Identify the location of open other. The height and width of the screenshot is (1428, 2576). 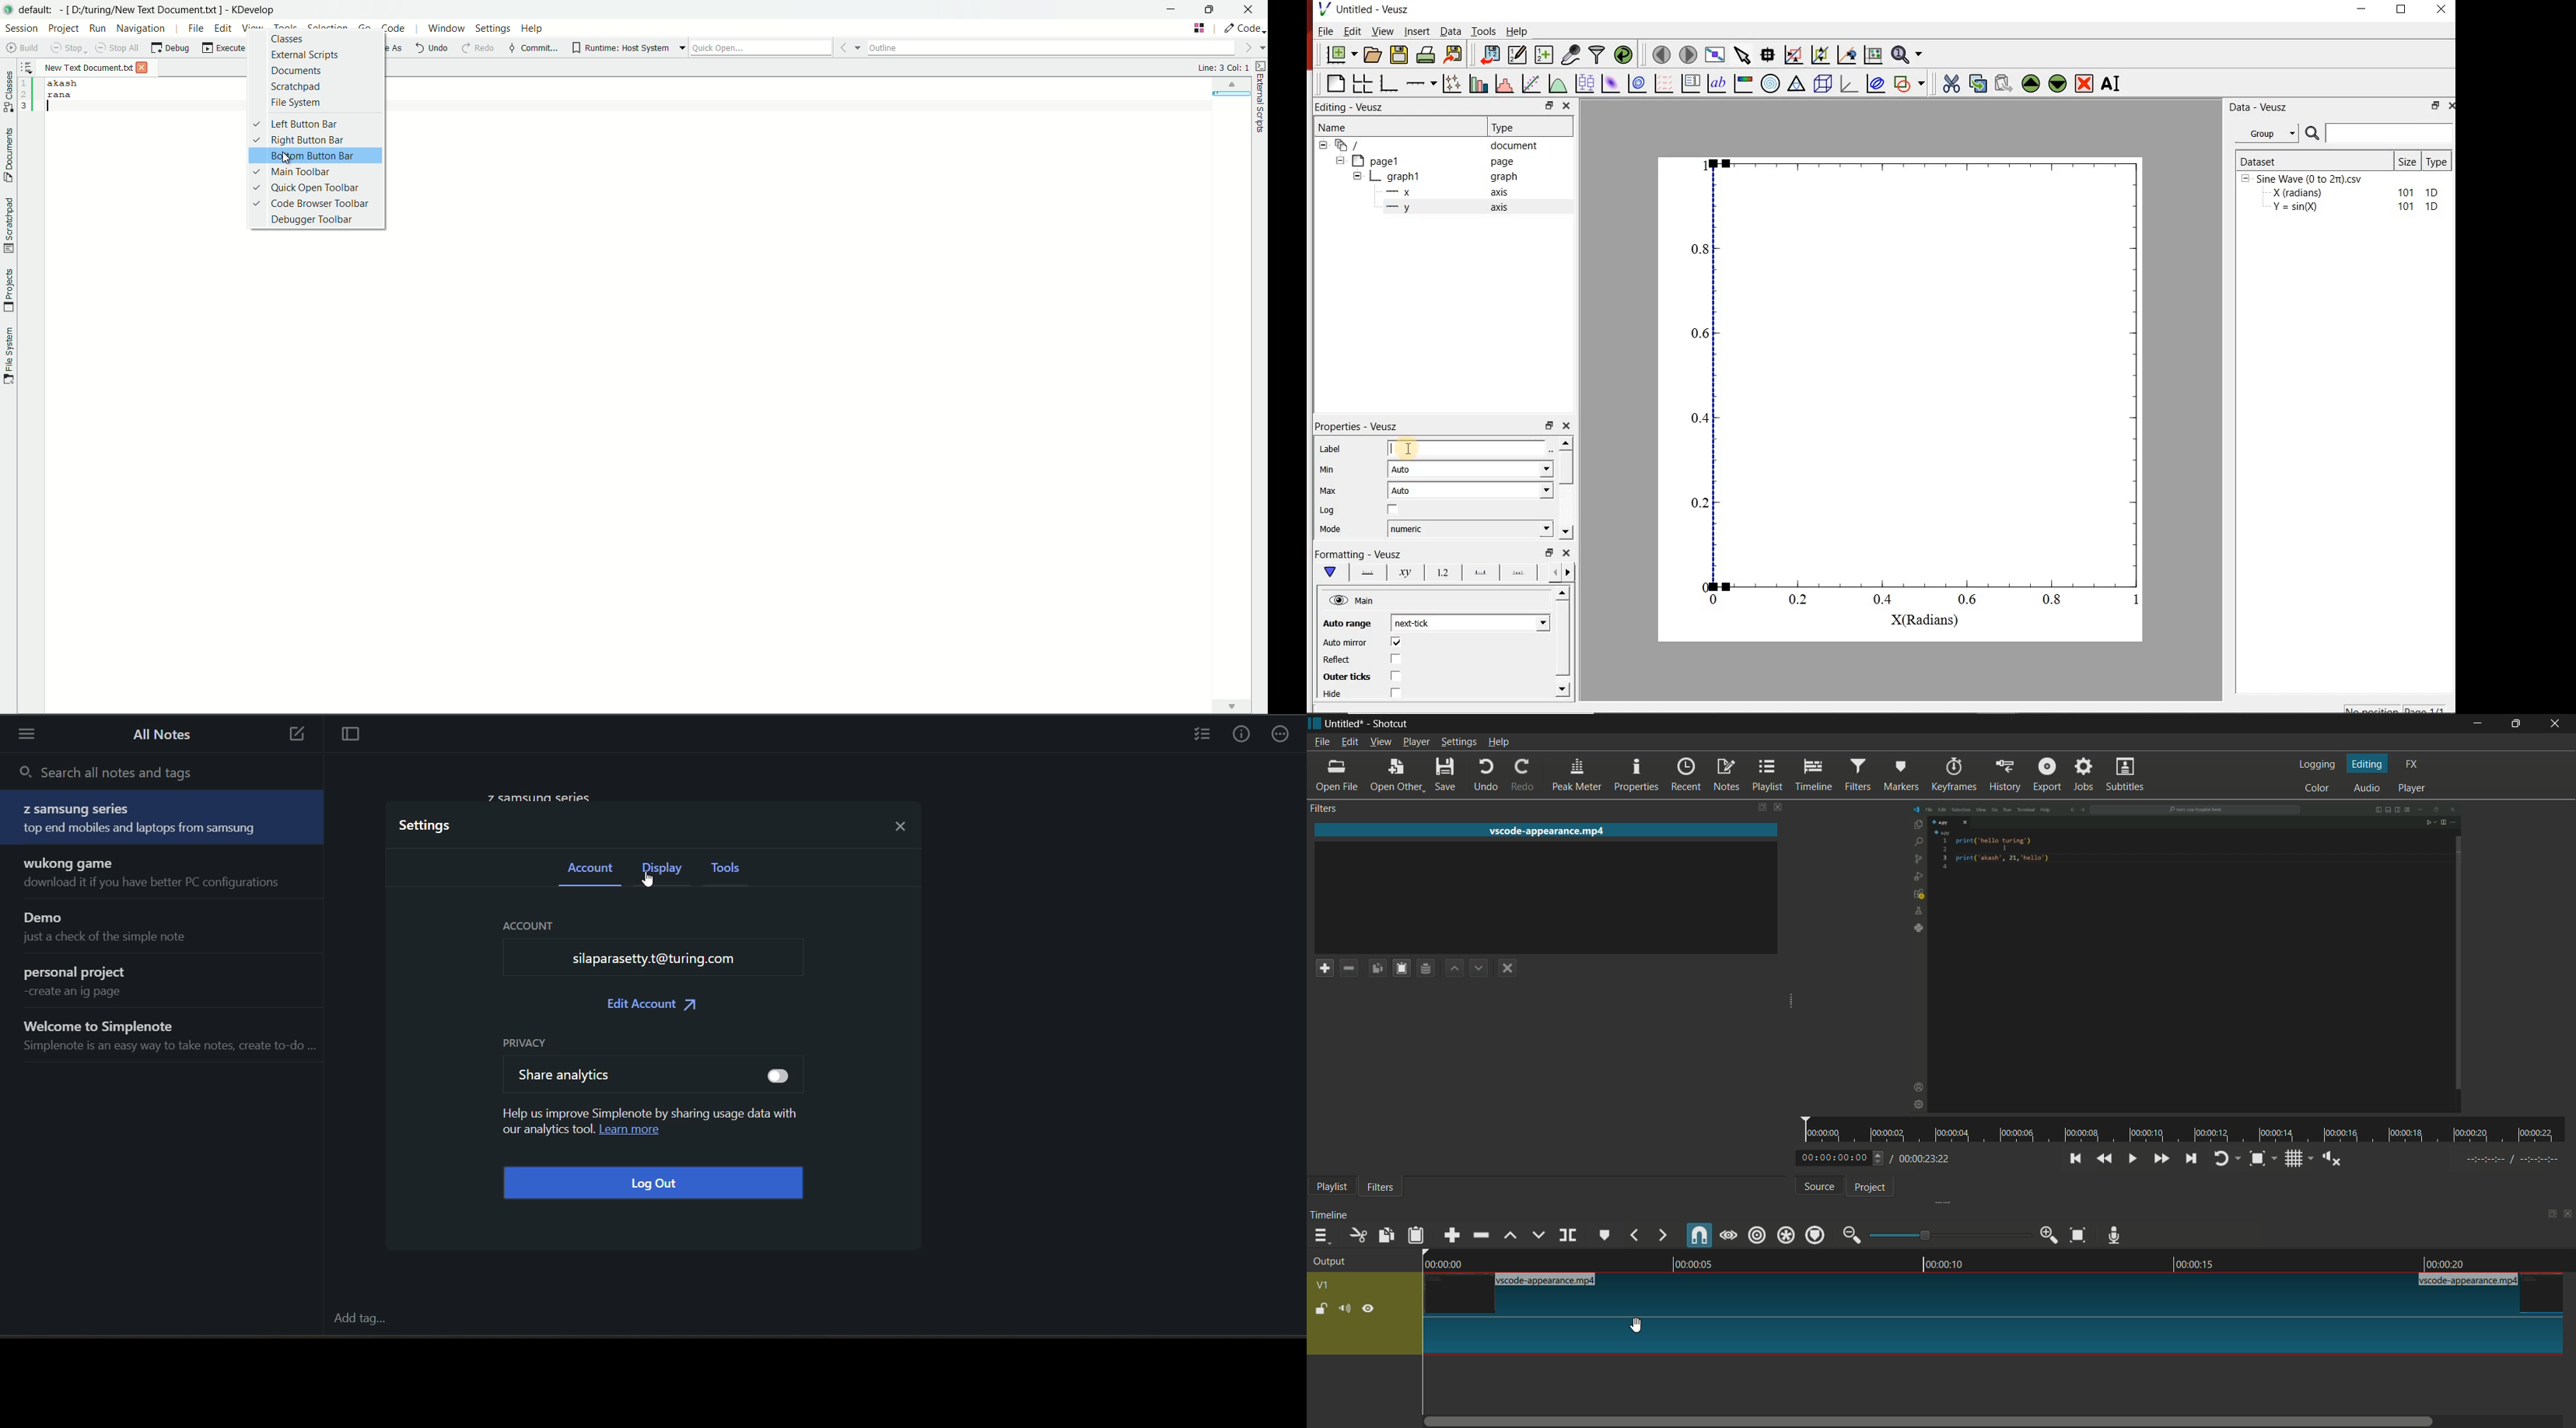
(1399, 774).